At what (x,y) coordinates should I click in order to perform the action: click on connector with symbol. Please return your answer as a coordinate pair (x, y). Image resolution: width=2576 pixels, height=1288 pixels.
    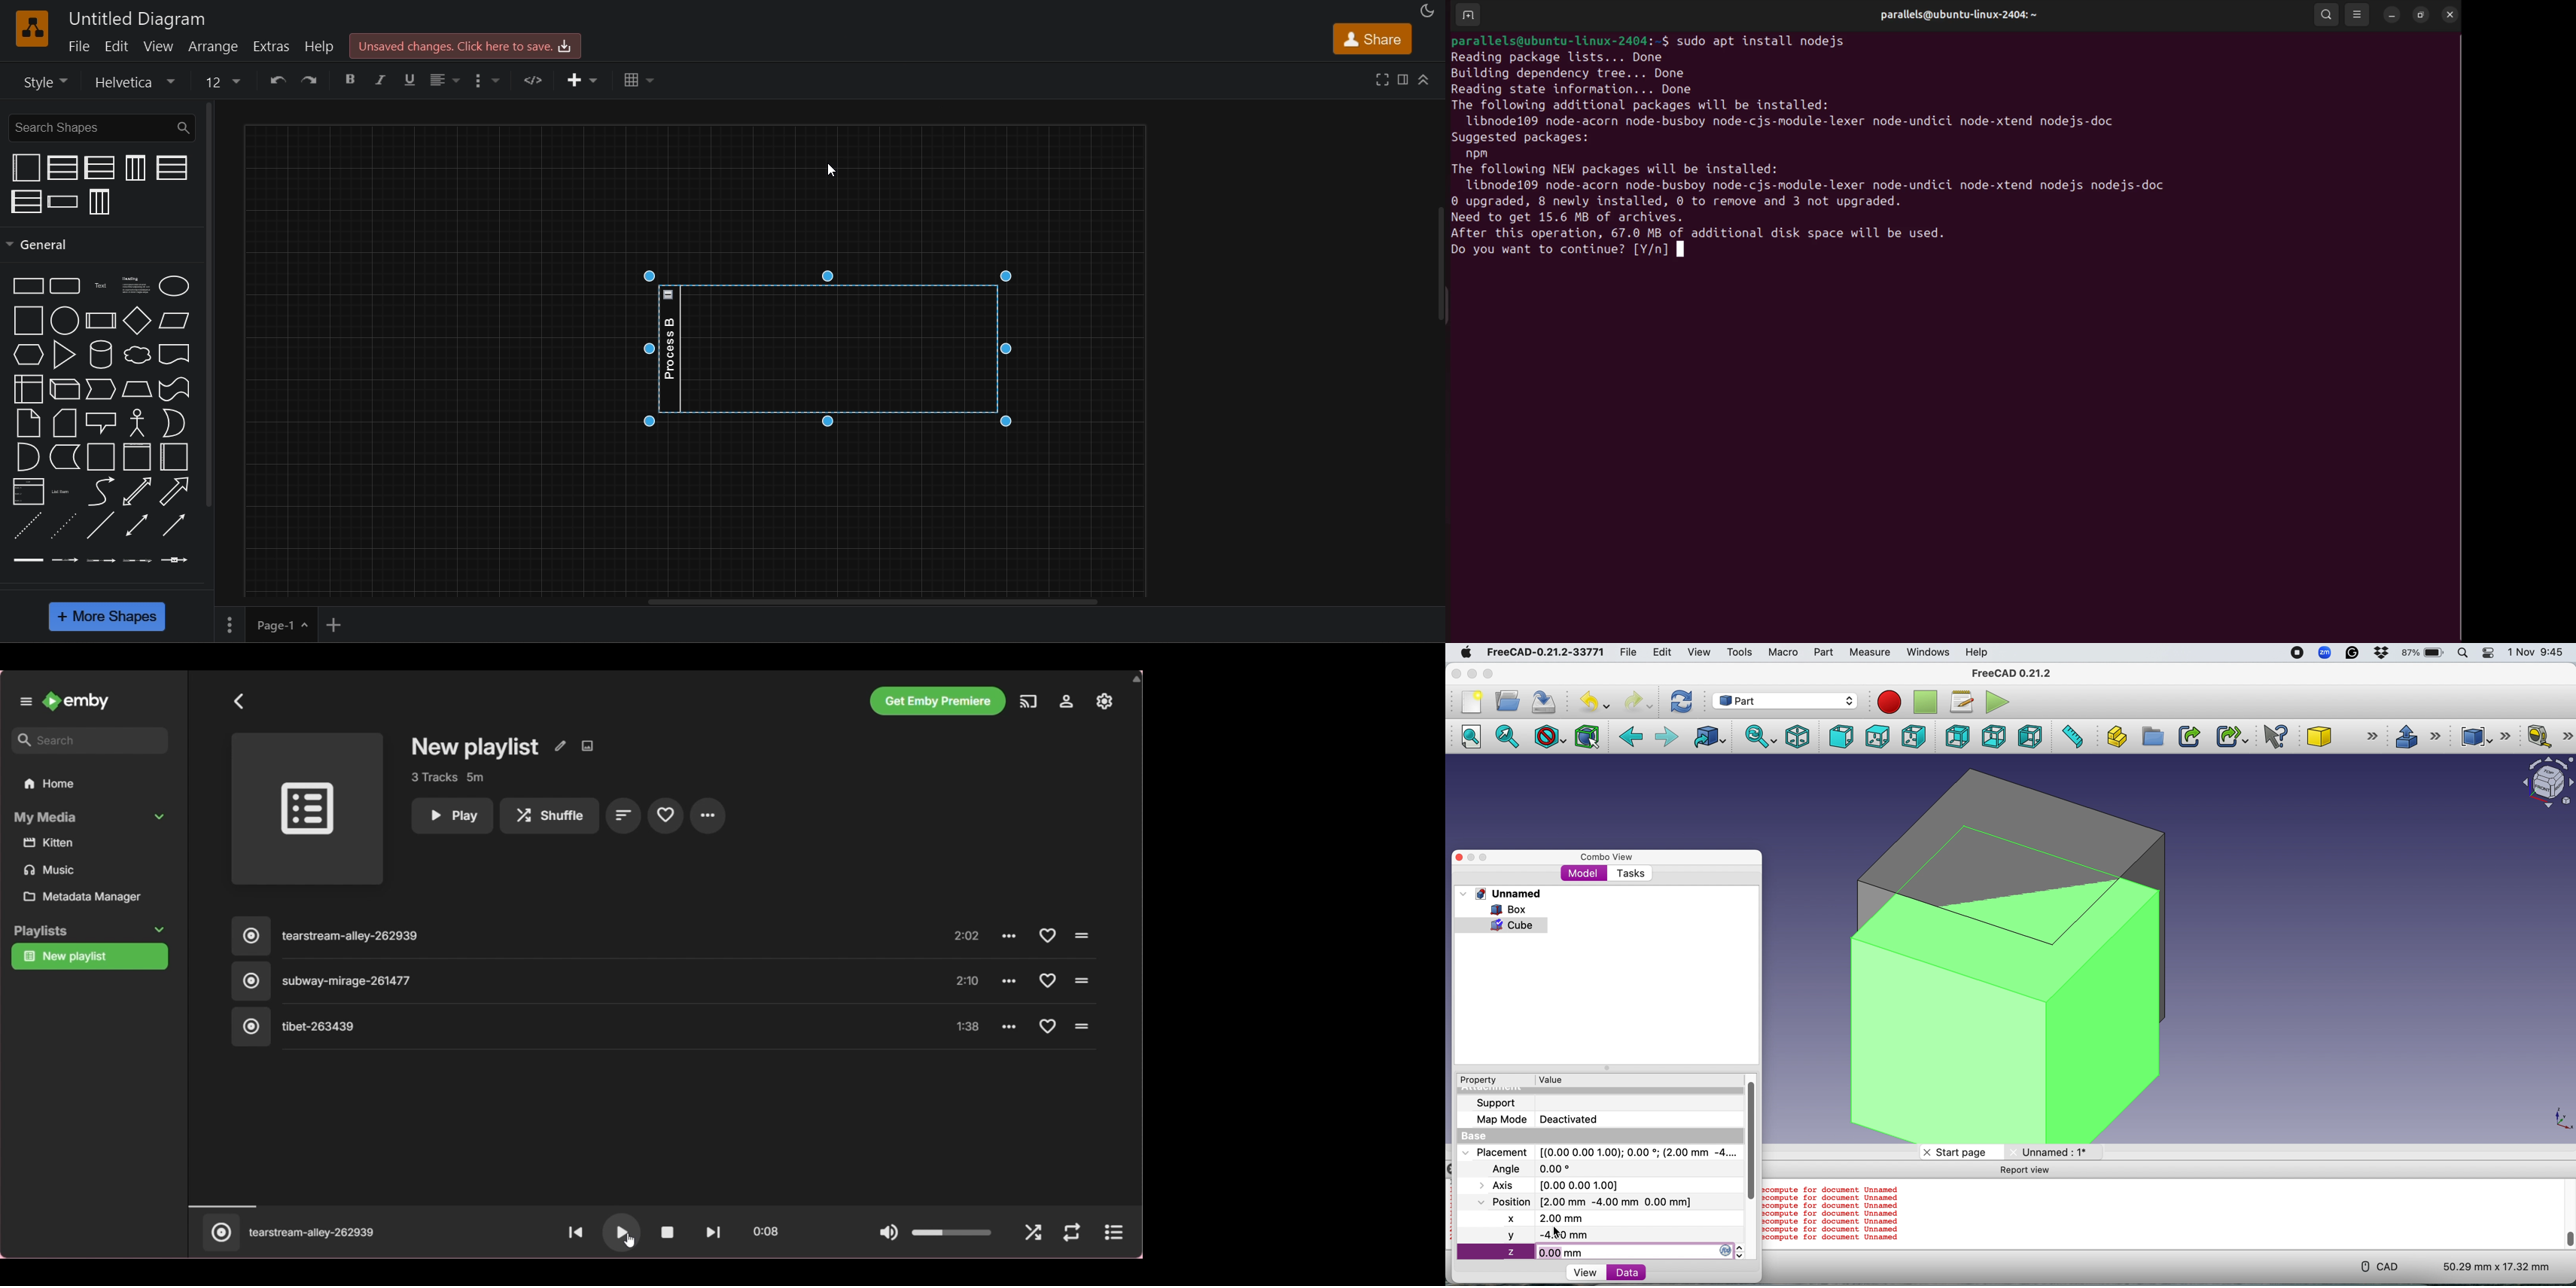
    Looking at the image, I should click on (175, 559).